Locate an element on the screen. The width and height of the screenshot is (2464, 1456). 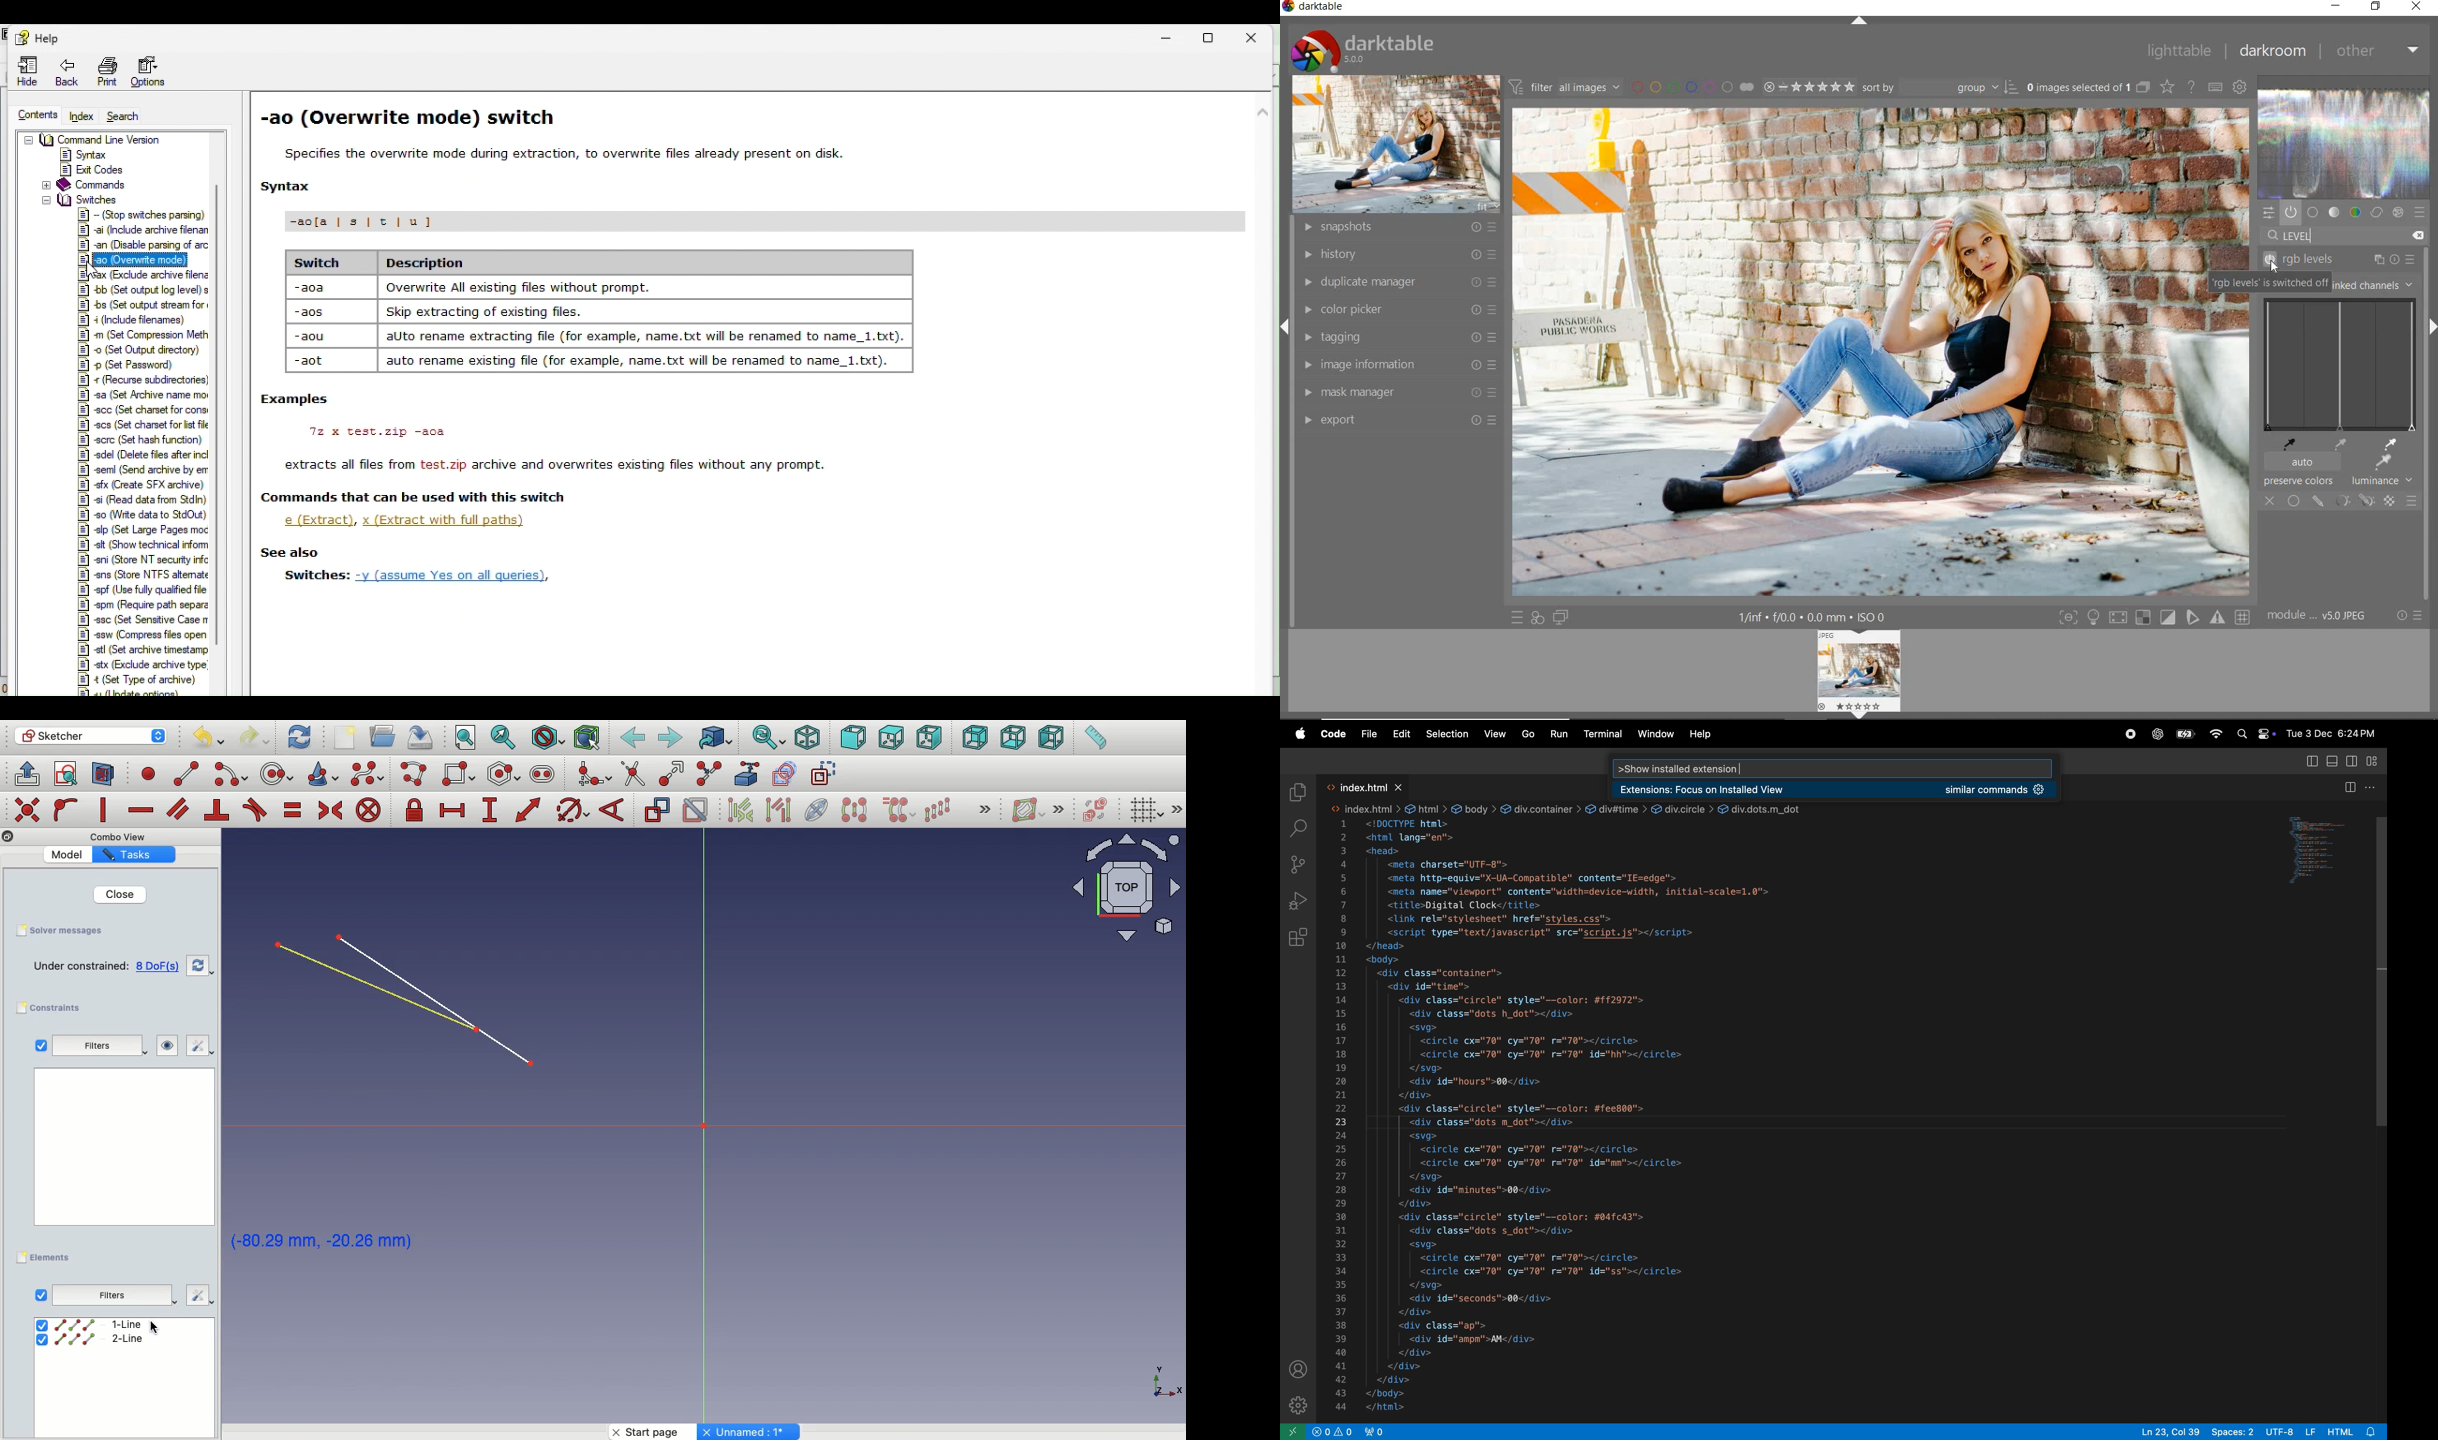
index.html is located at coordinates (1366, 784).